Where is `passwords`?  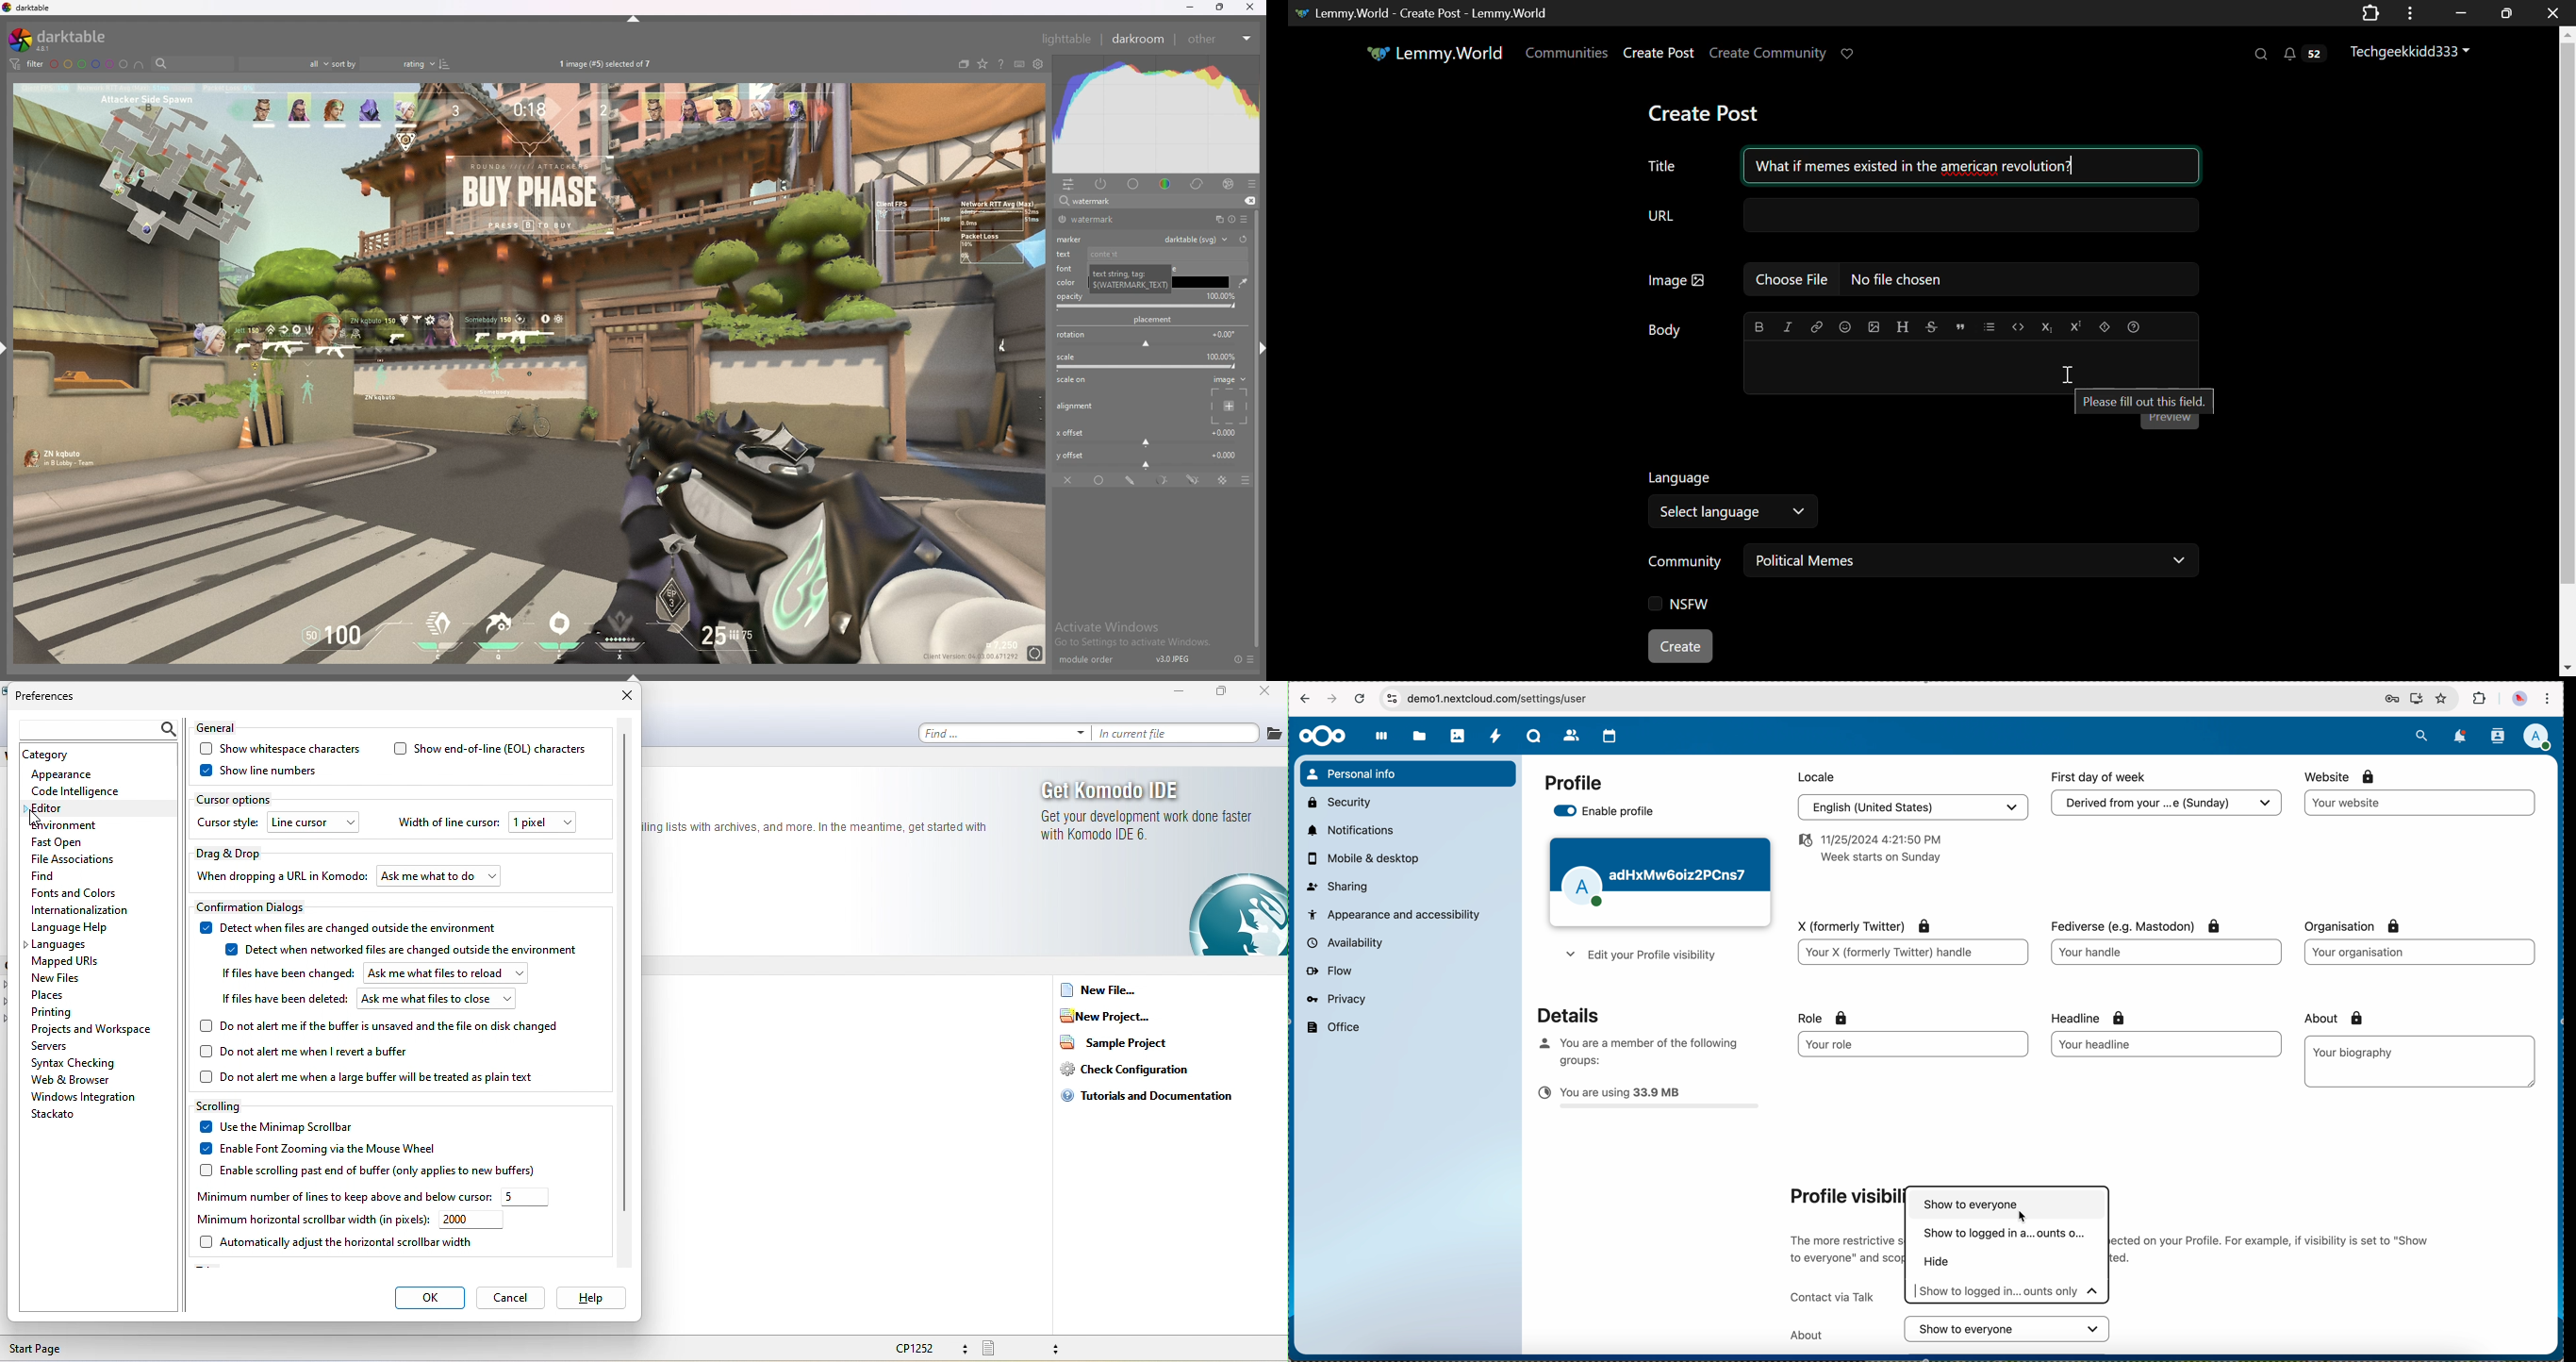 passwords is located at coordinates (2390, 700).